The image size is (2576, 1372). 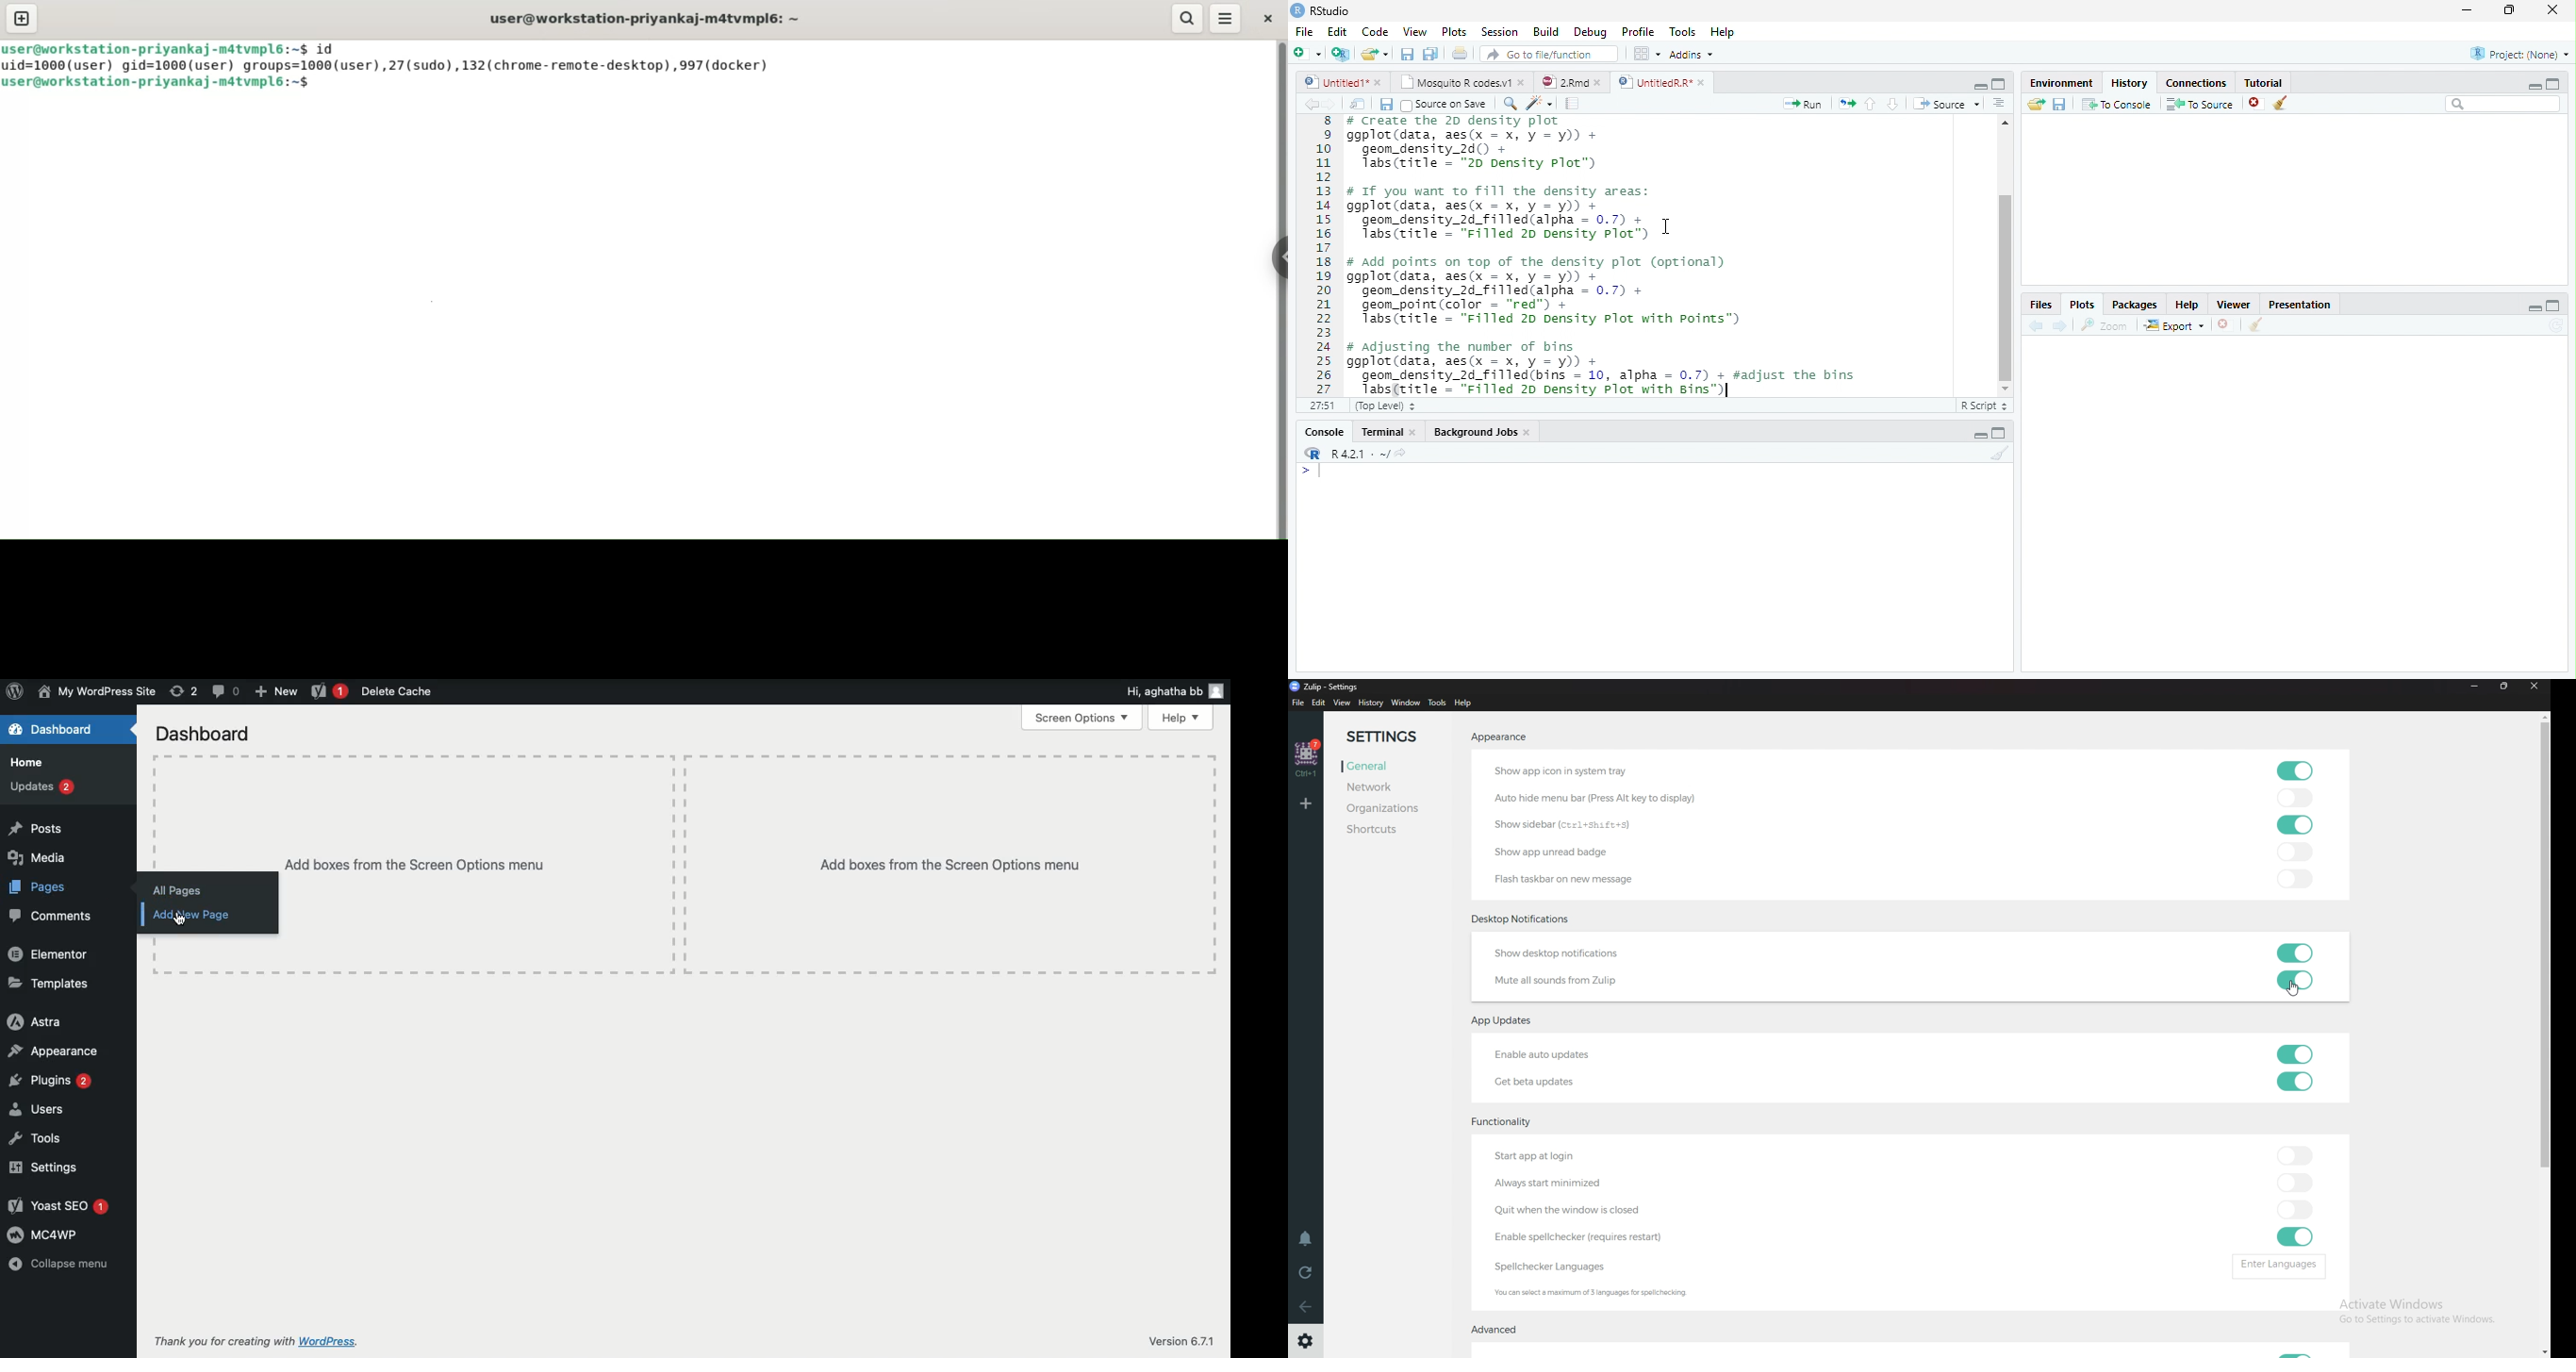 I want to click on Viewer, so click(x=2232, y=304).